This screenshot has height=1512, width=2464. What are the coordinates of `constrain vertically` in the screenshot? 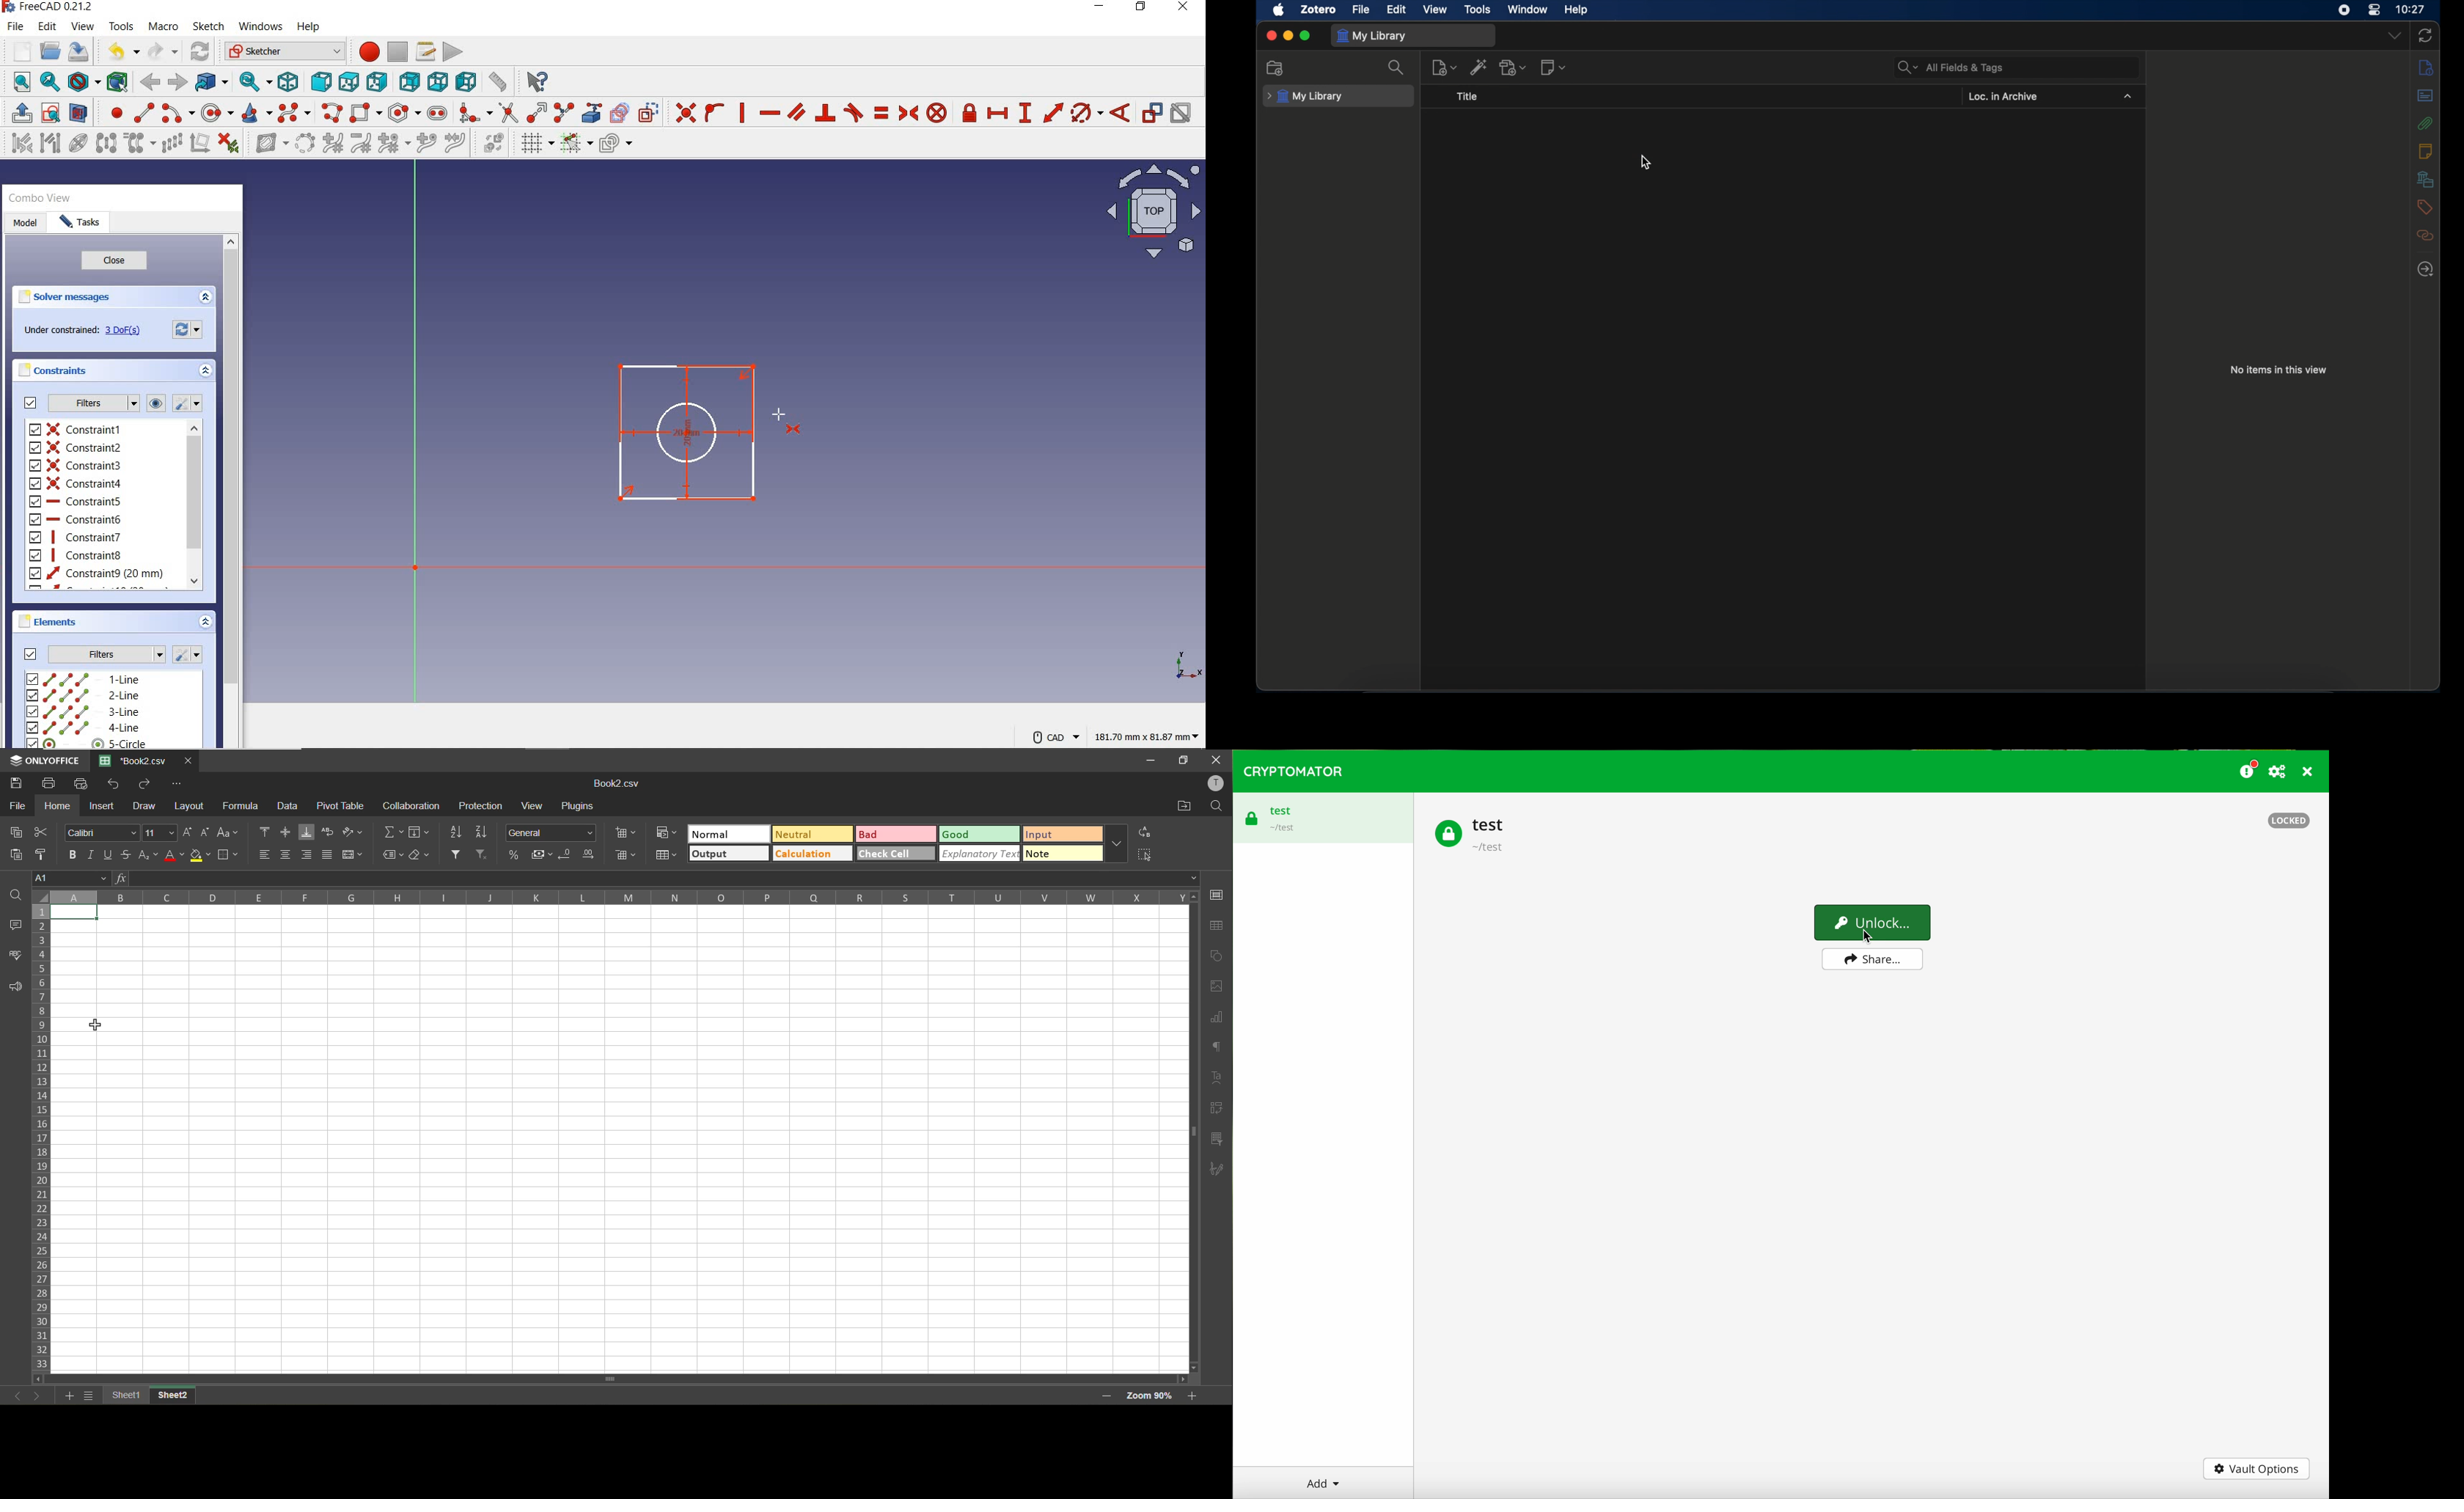 It's located at (743, 114).